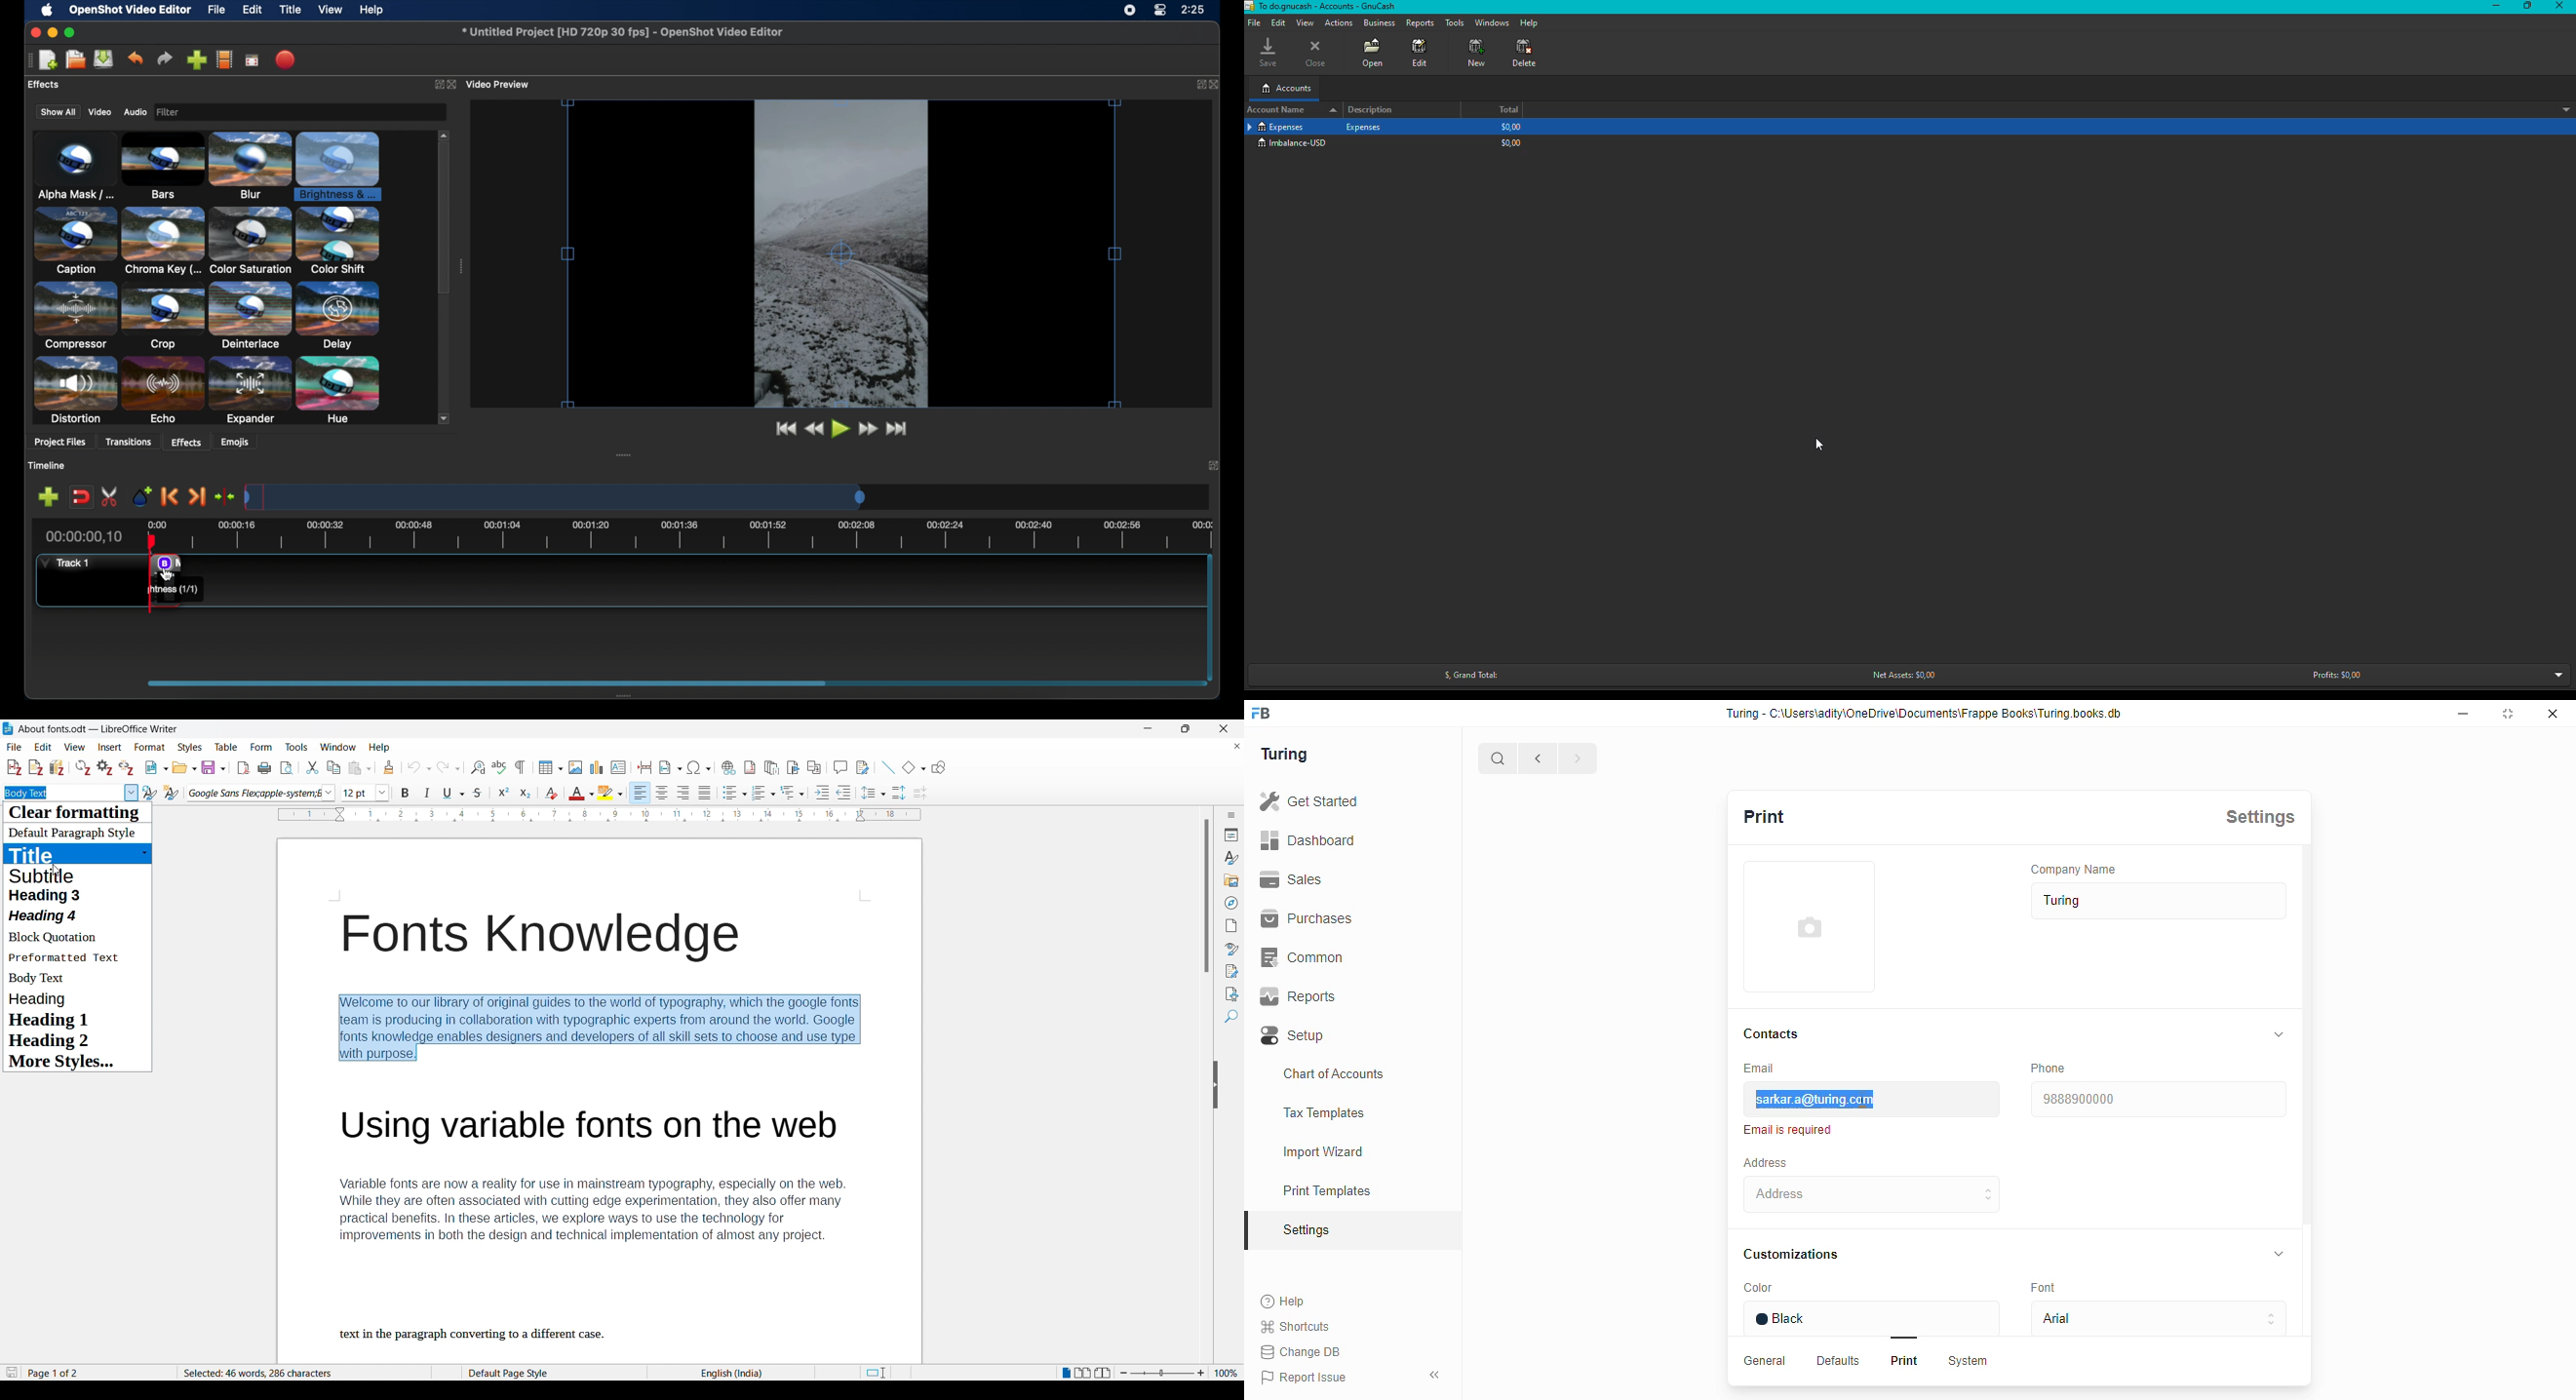 The width and height of the screenshot is (2576, 1400). I want to click on Book view, so click(1103, 1373).